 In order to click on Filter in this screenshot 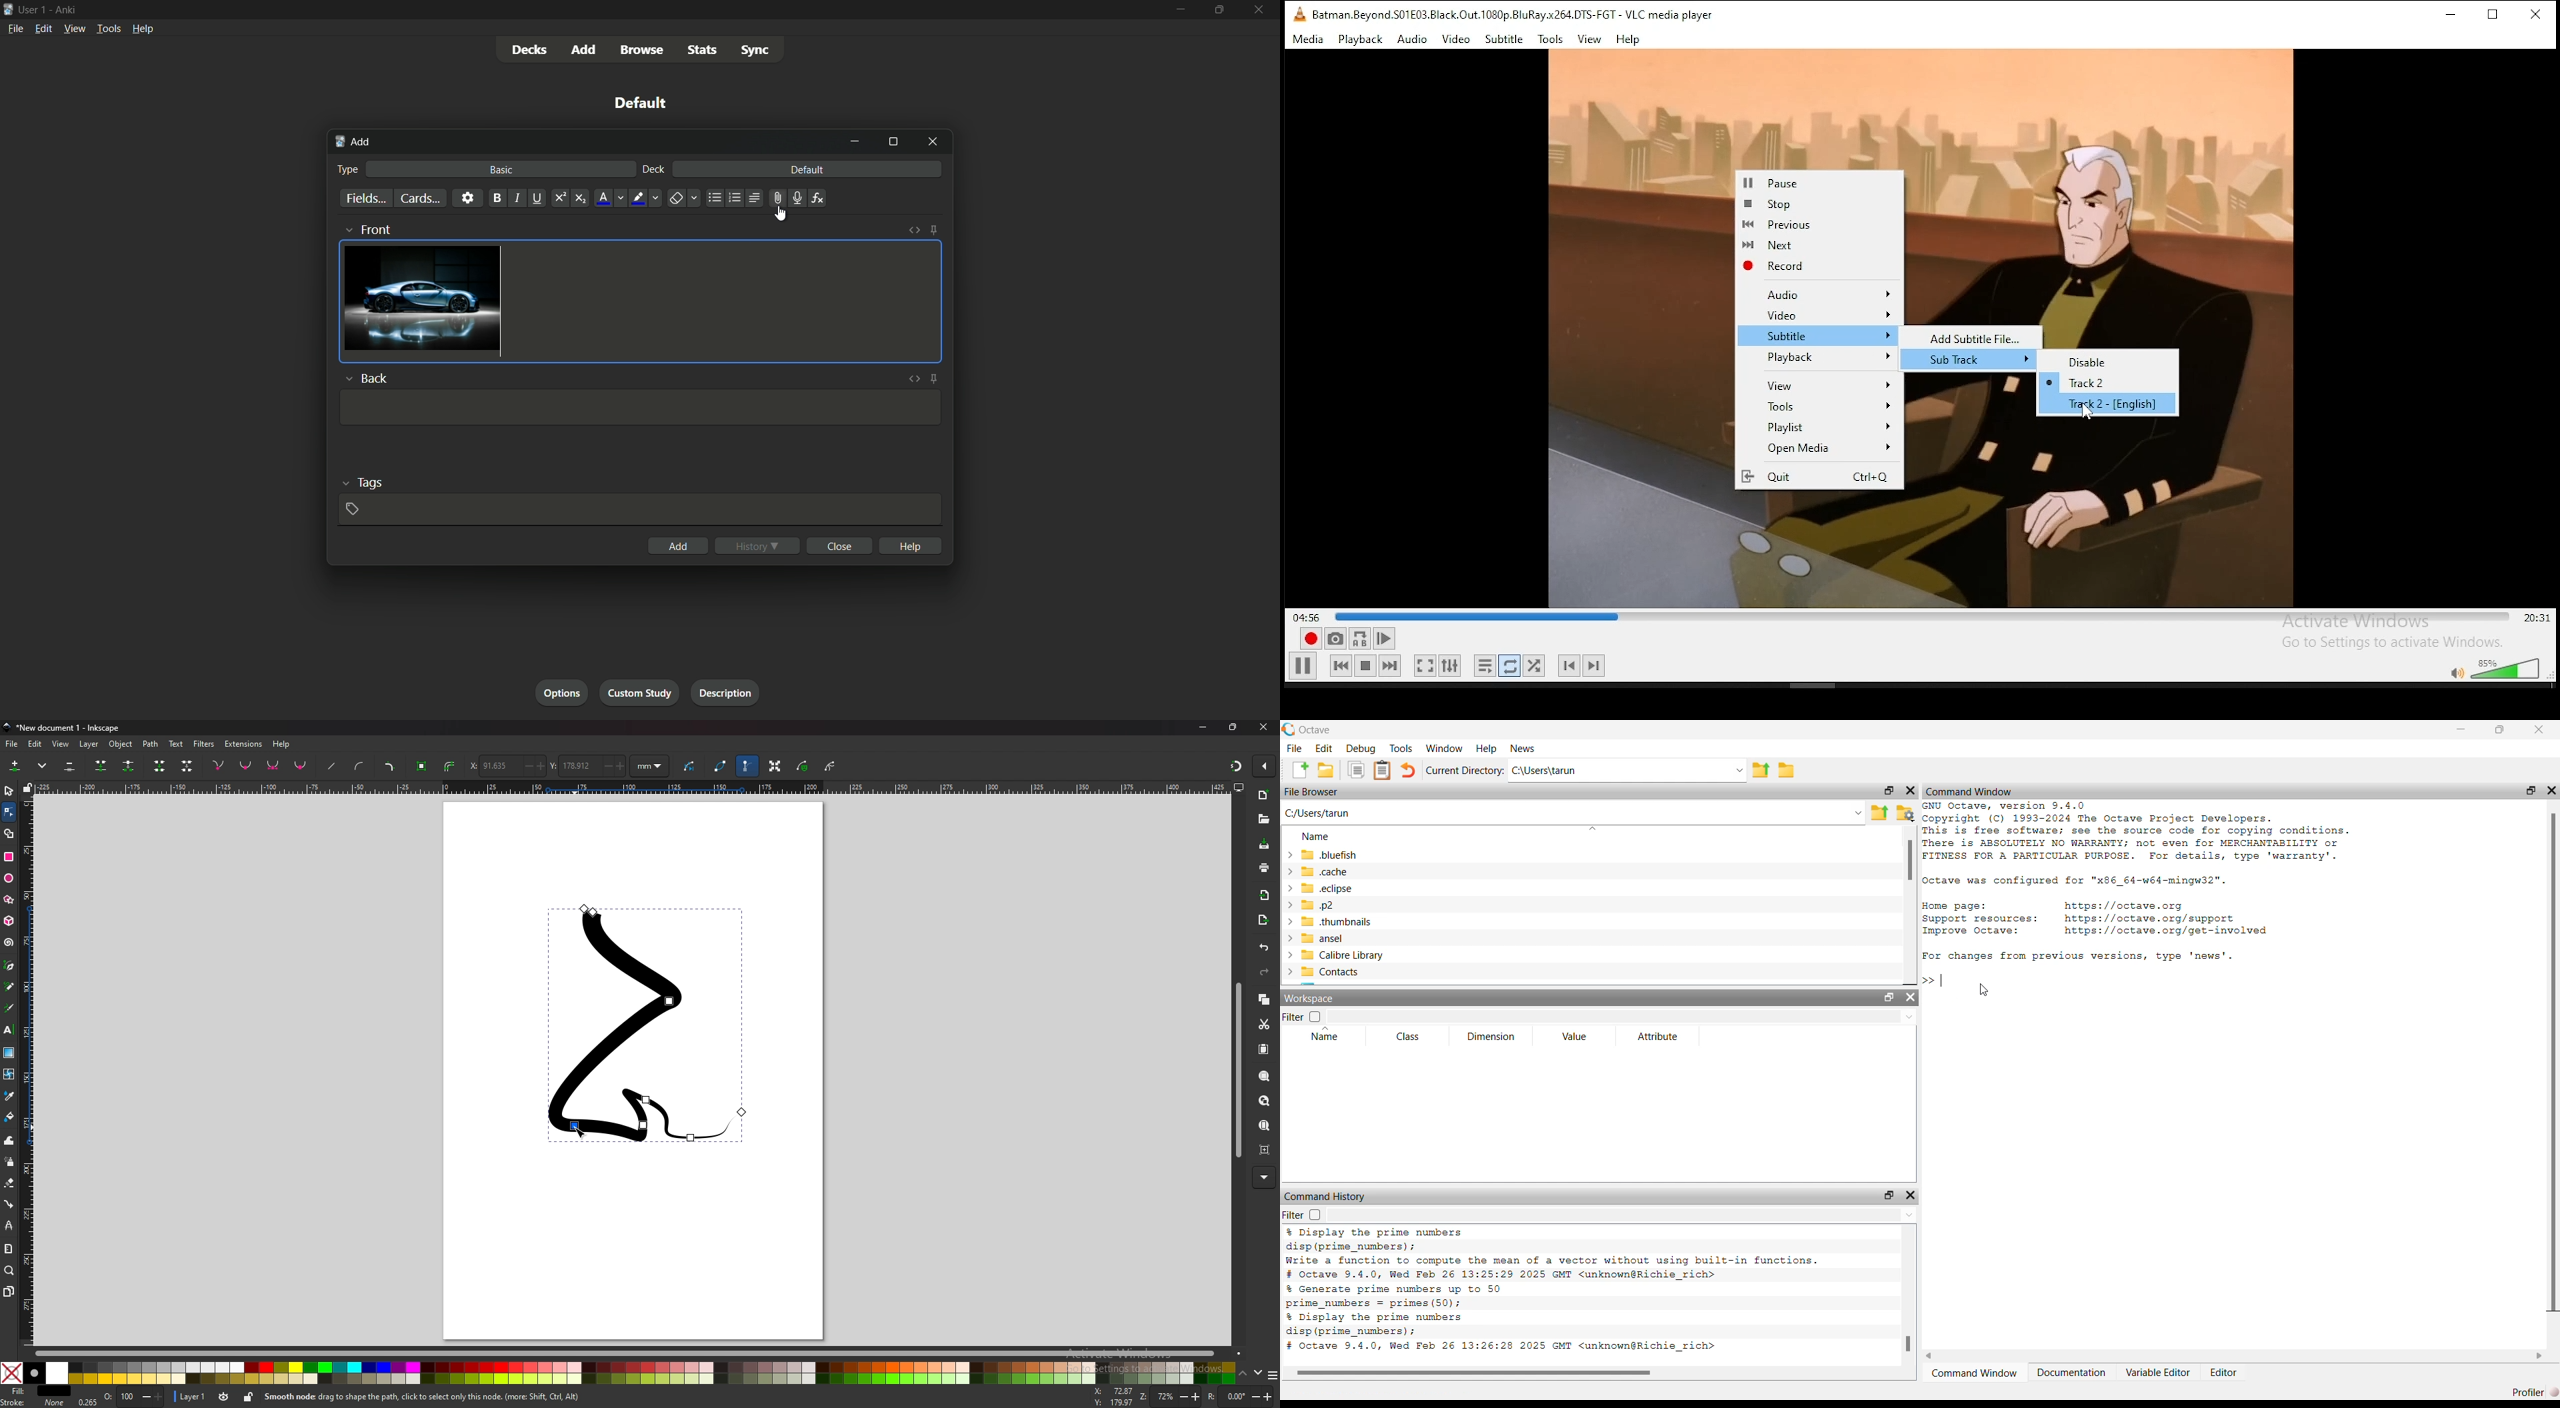, I will do `click(1303, 1215)`.